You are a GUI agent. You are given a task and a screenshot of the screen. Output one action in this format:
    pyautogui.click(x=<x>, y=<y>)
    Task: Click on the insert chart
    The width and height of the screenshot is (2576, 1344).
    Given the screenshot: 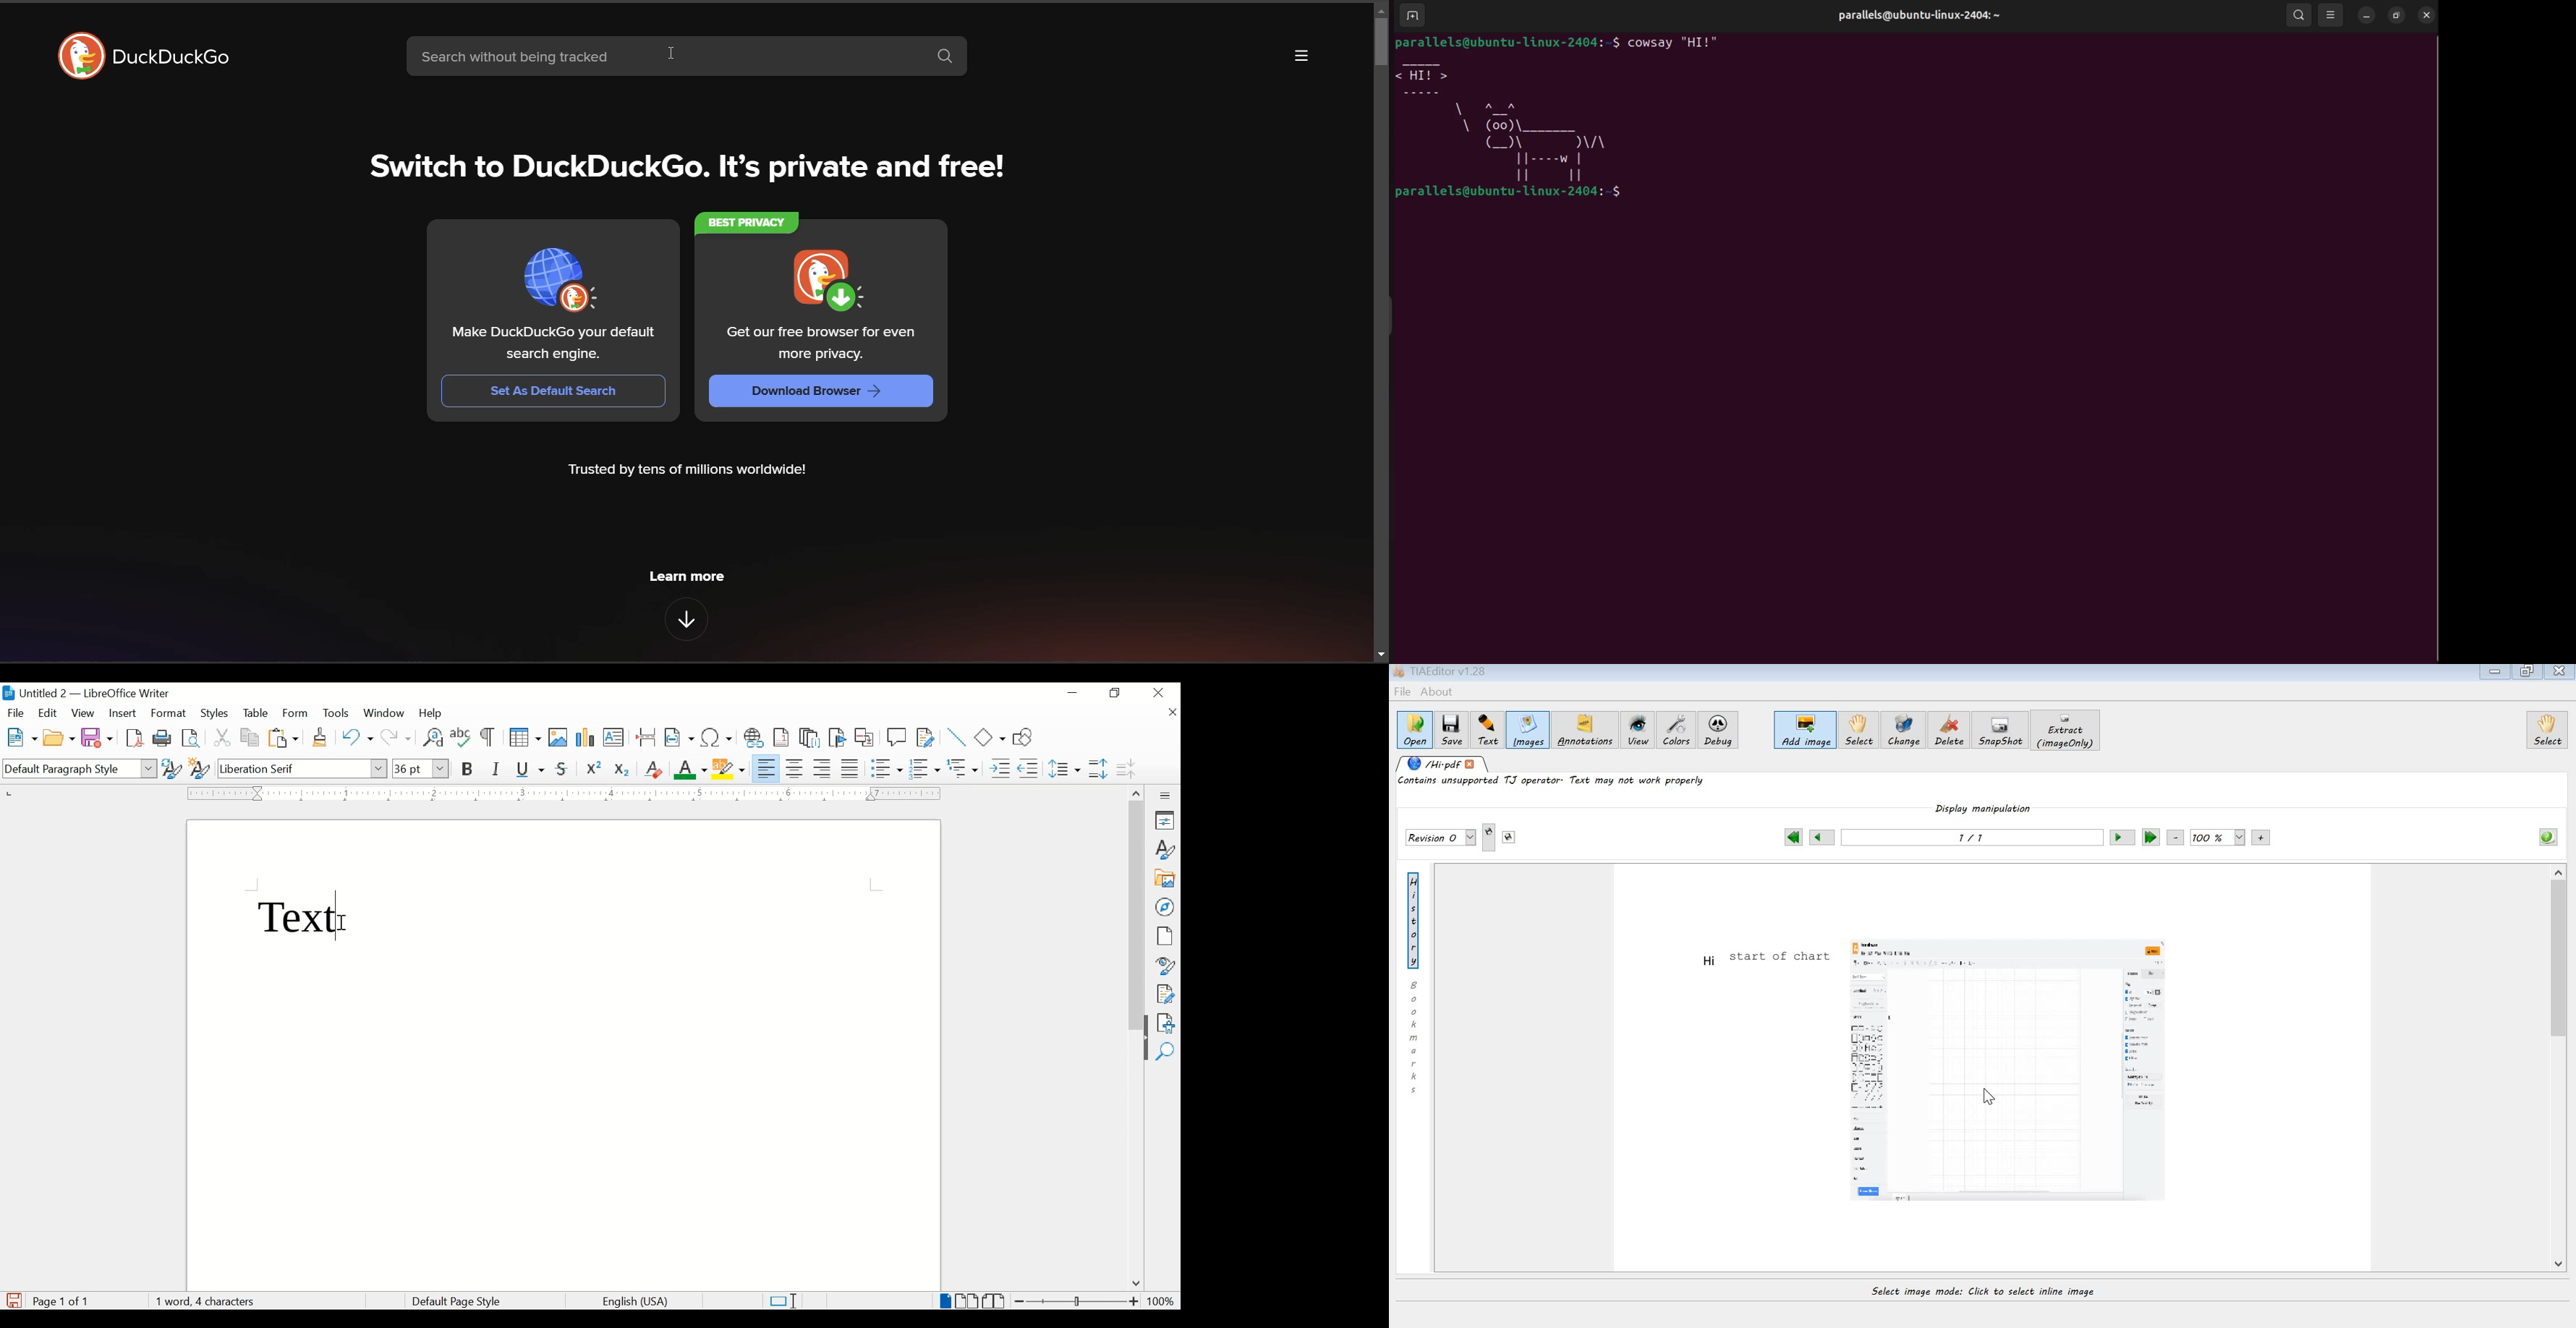 What is the action you would take?
    pyautogui.click(x=587, y=738)
    